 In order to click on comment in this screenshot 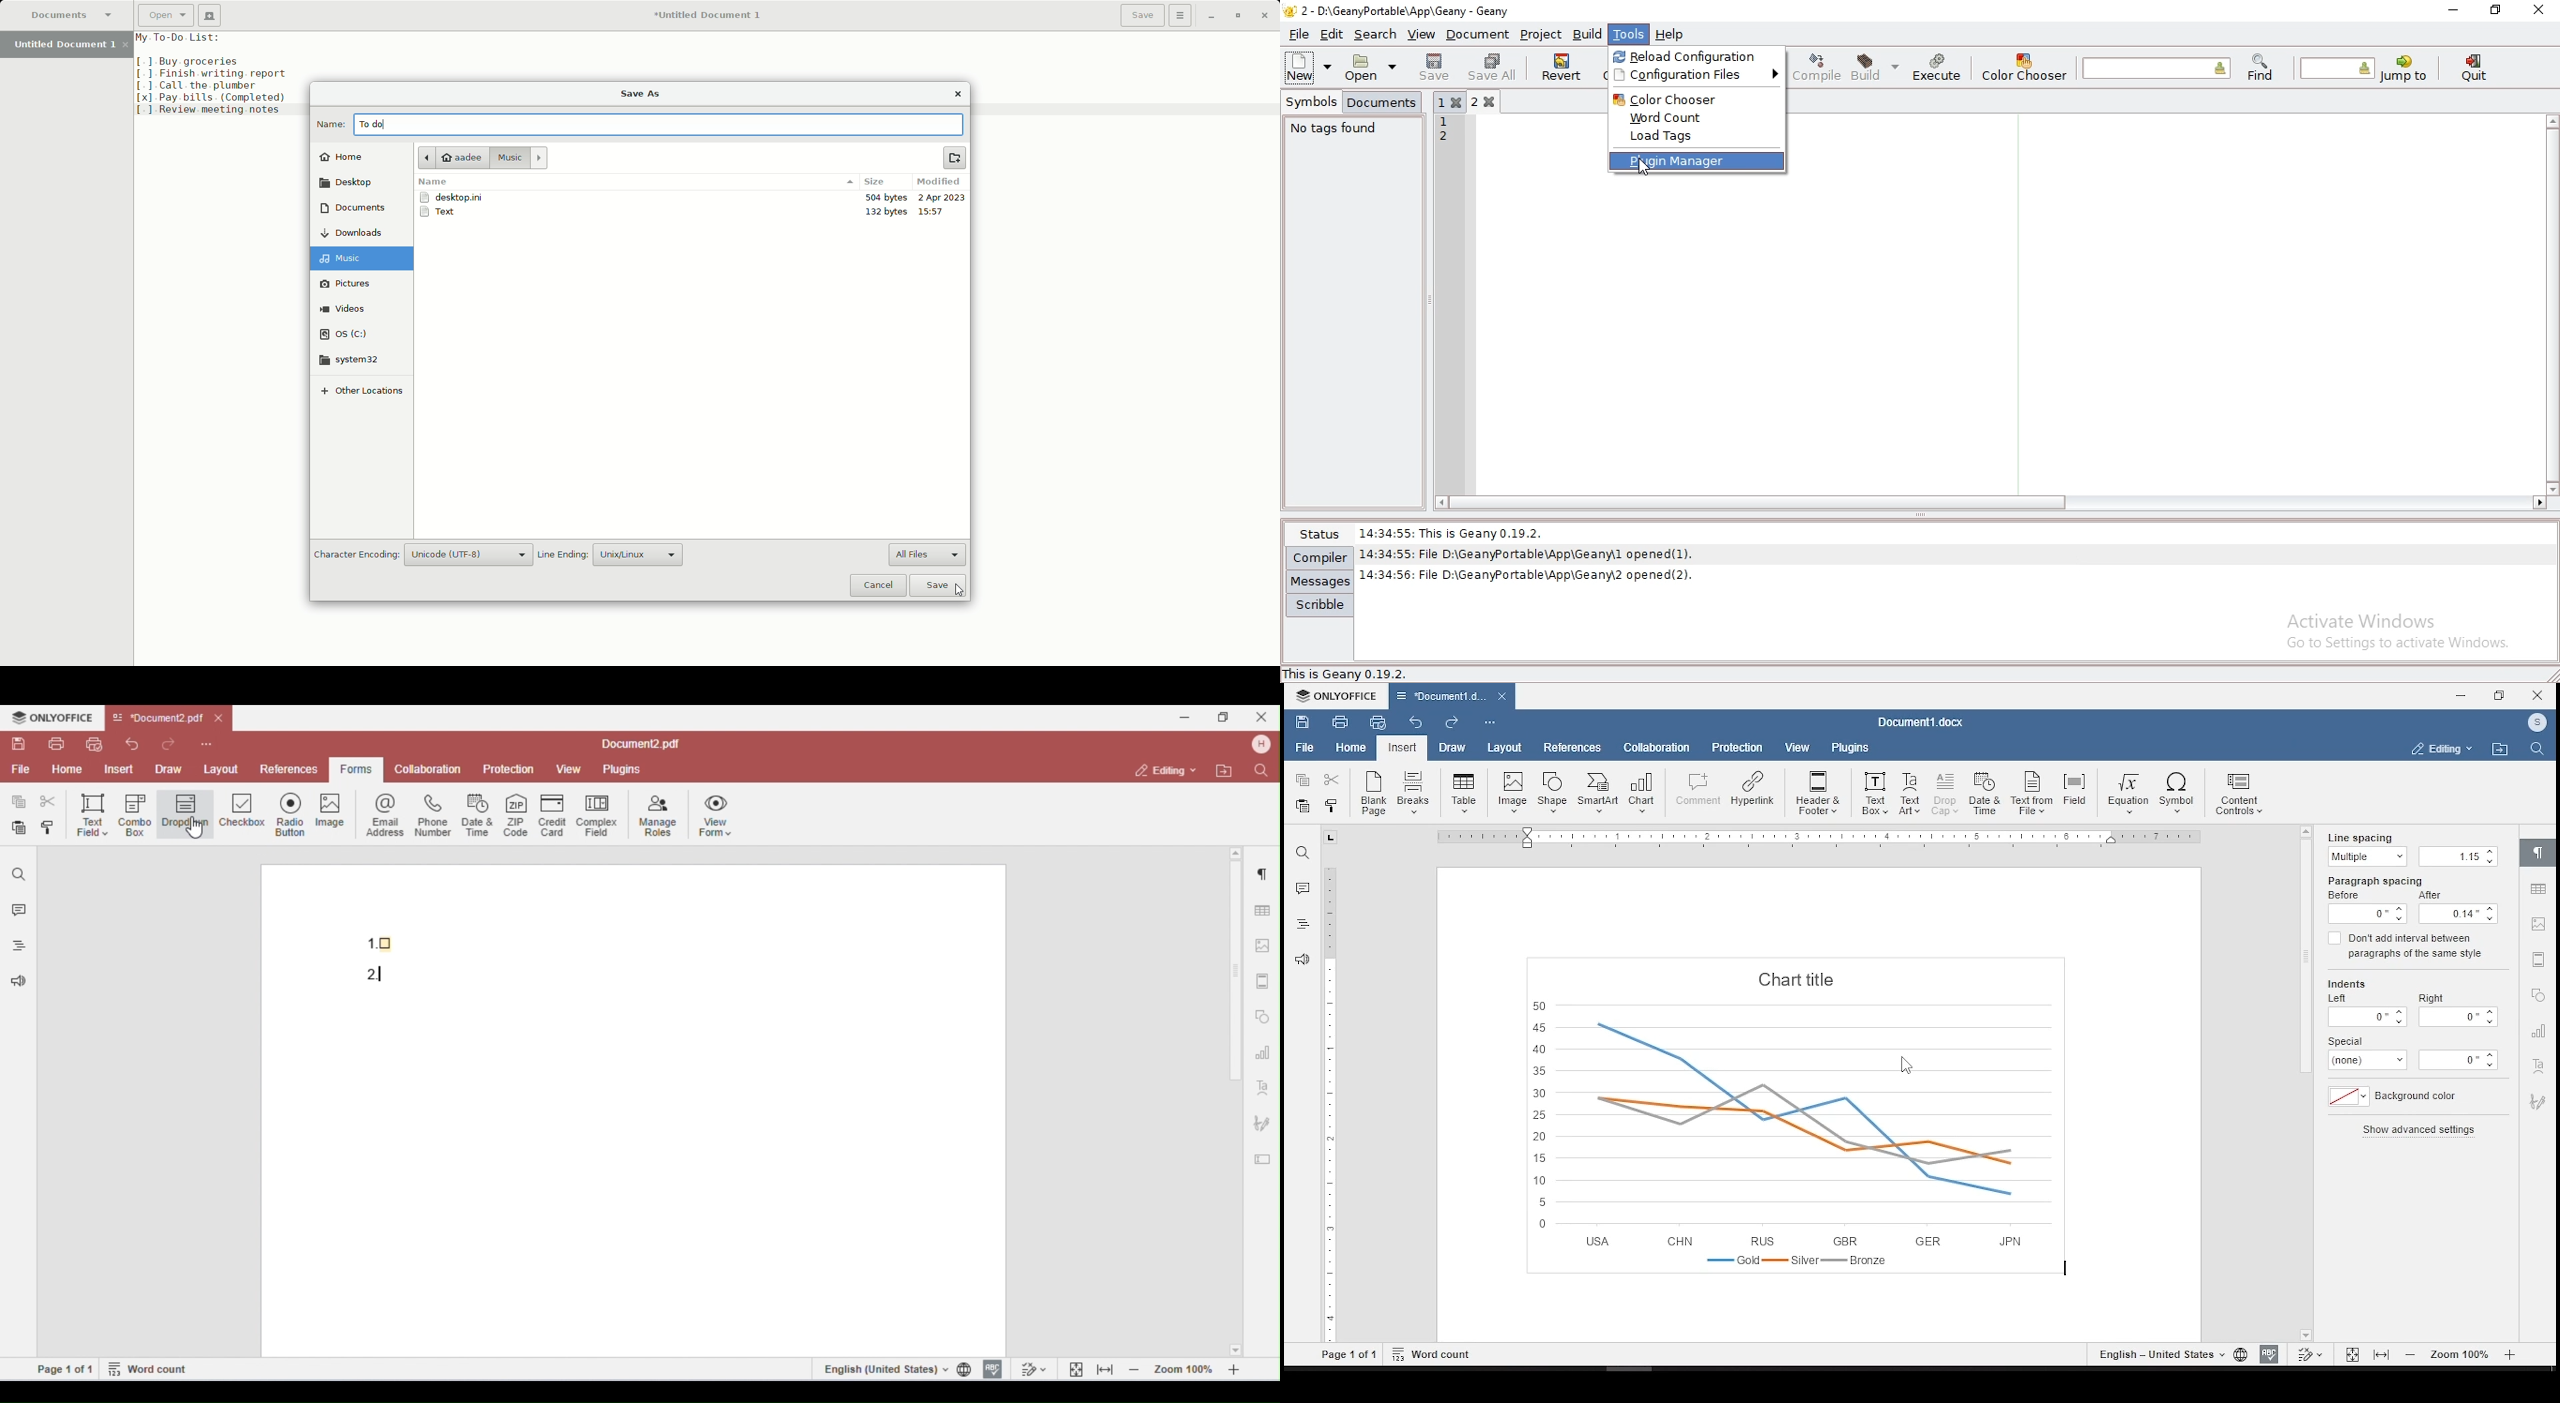, I will do `click(1698, 792)`.